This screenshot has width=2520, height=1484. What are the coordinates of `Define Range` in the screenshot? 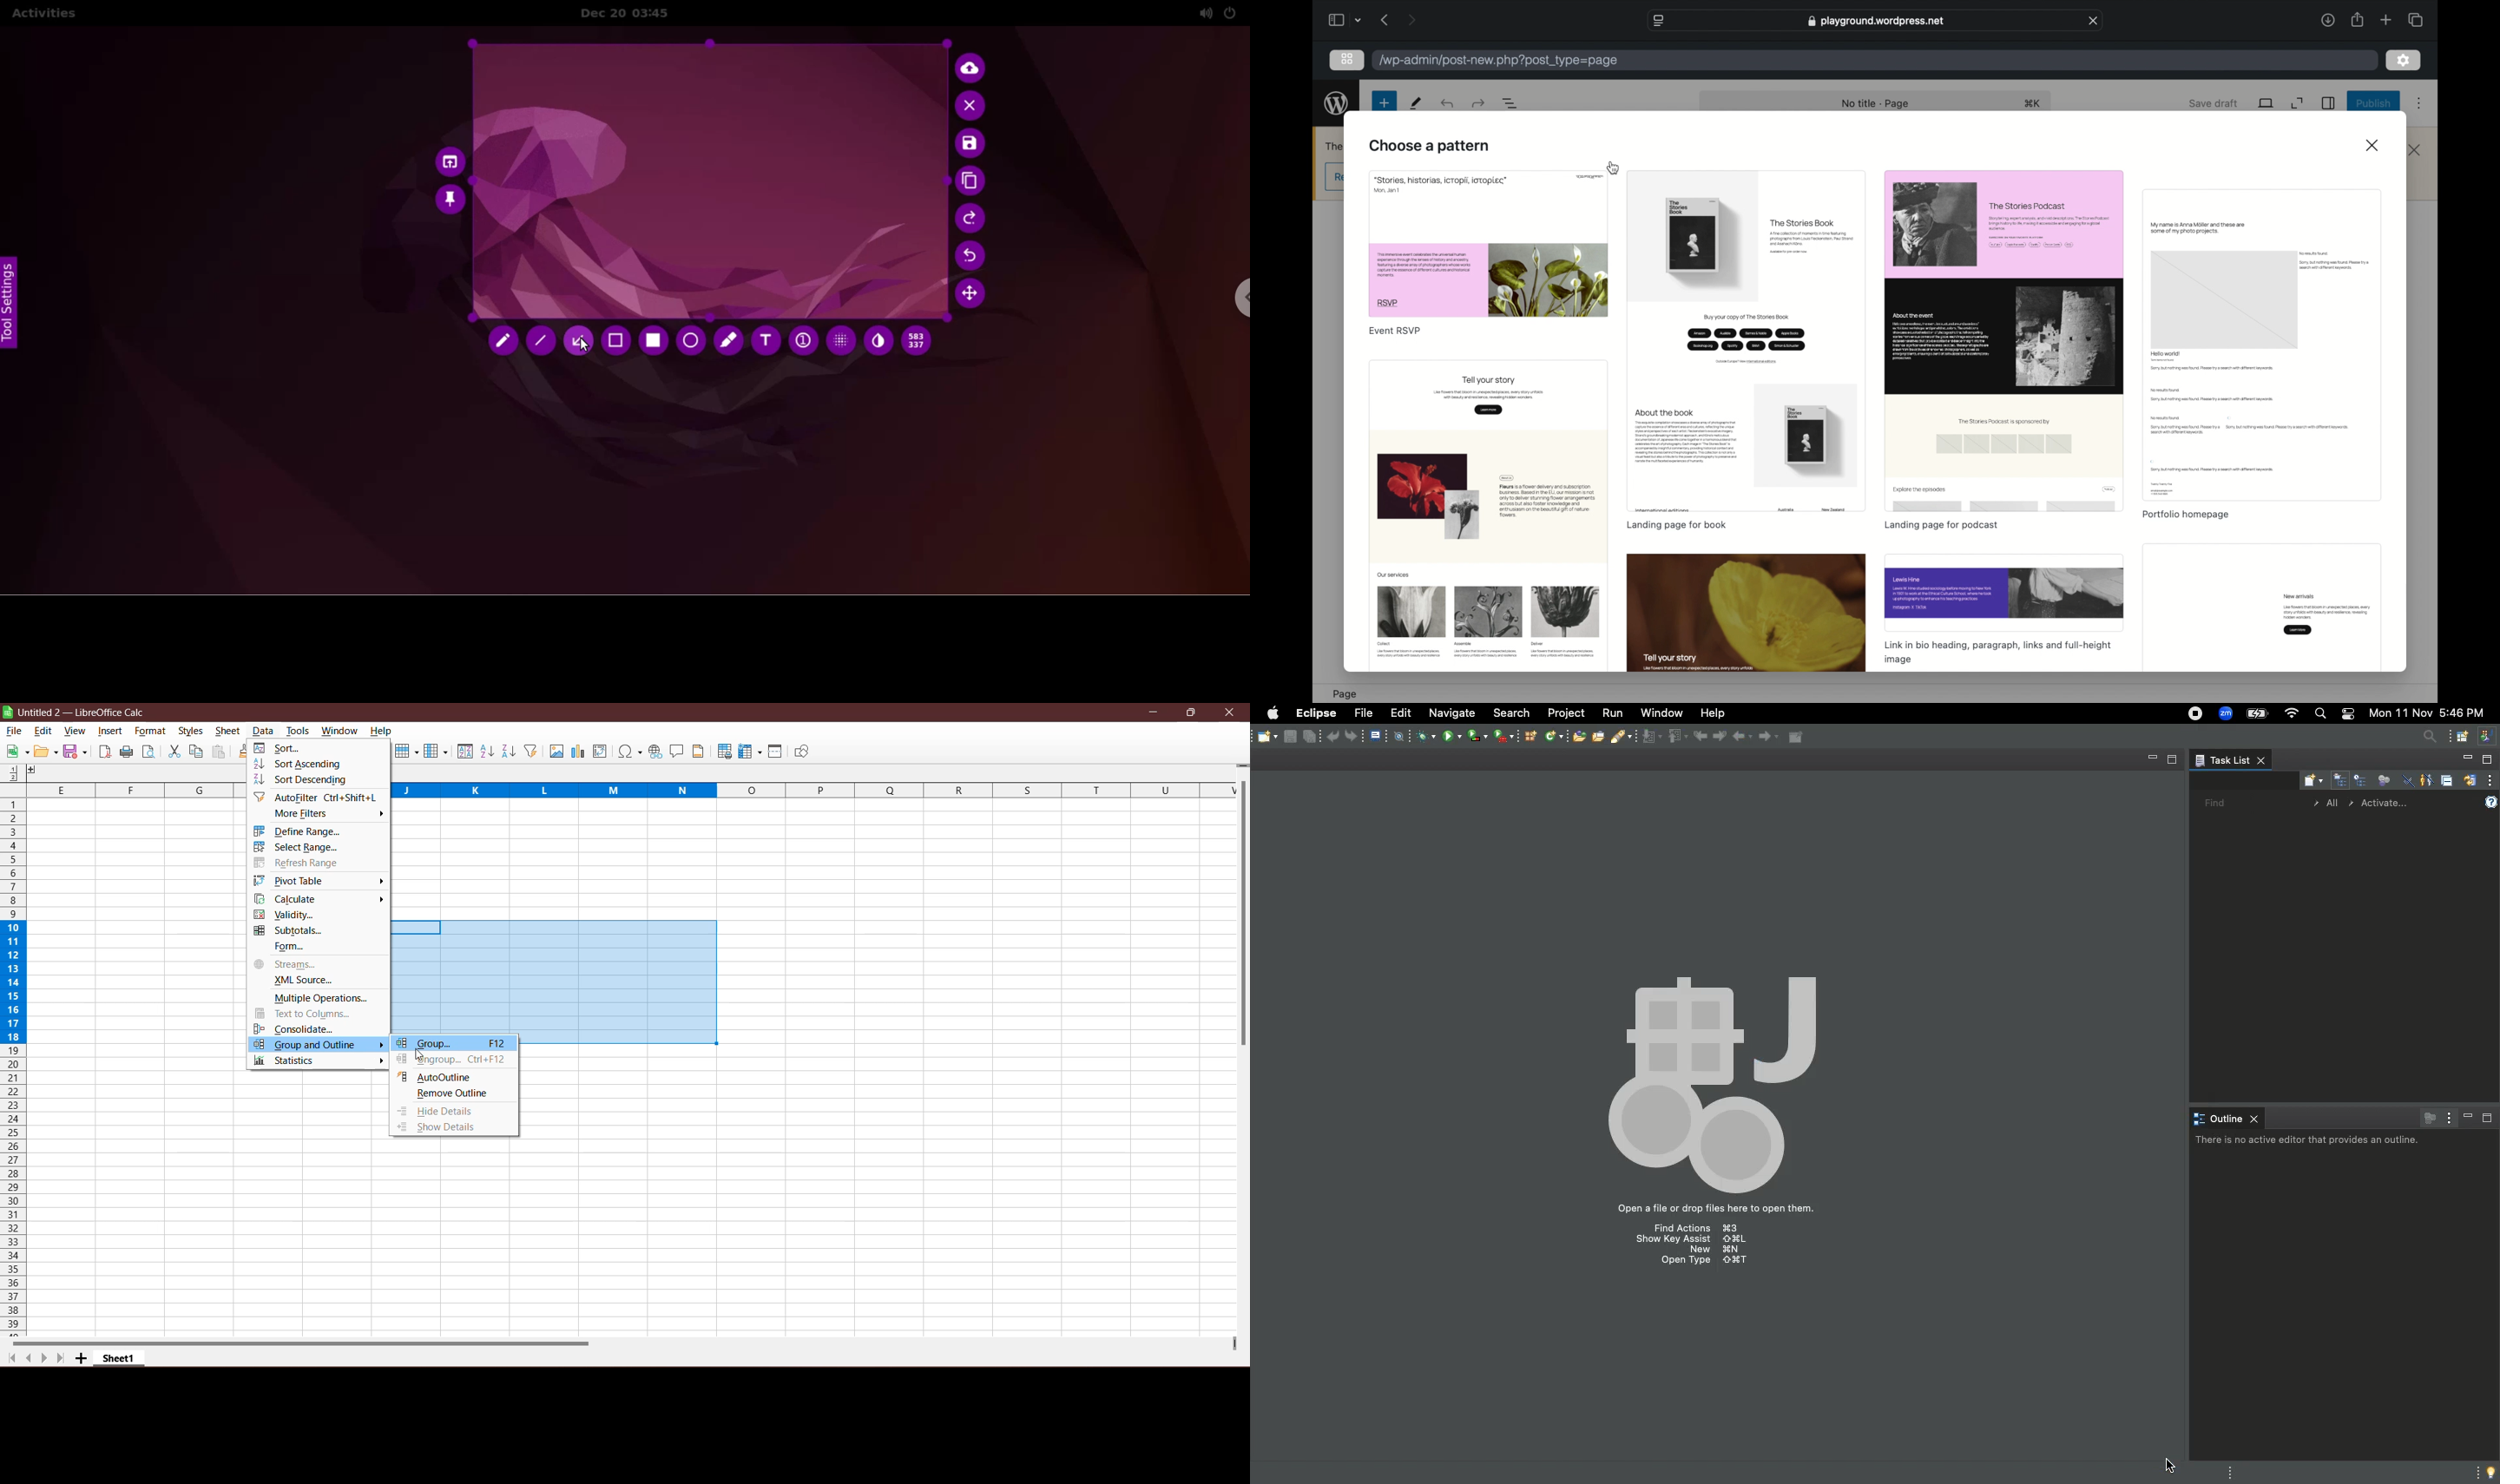 It's located at (301, 831).